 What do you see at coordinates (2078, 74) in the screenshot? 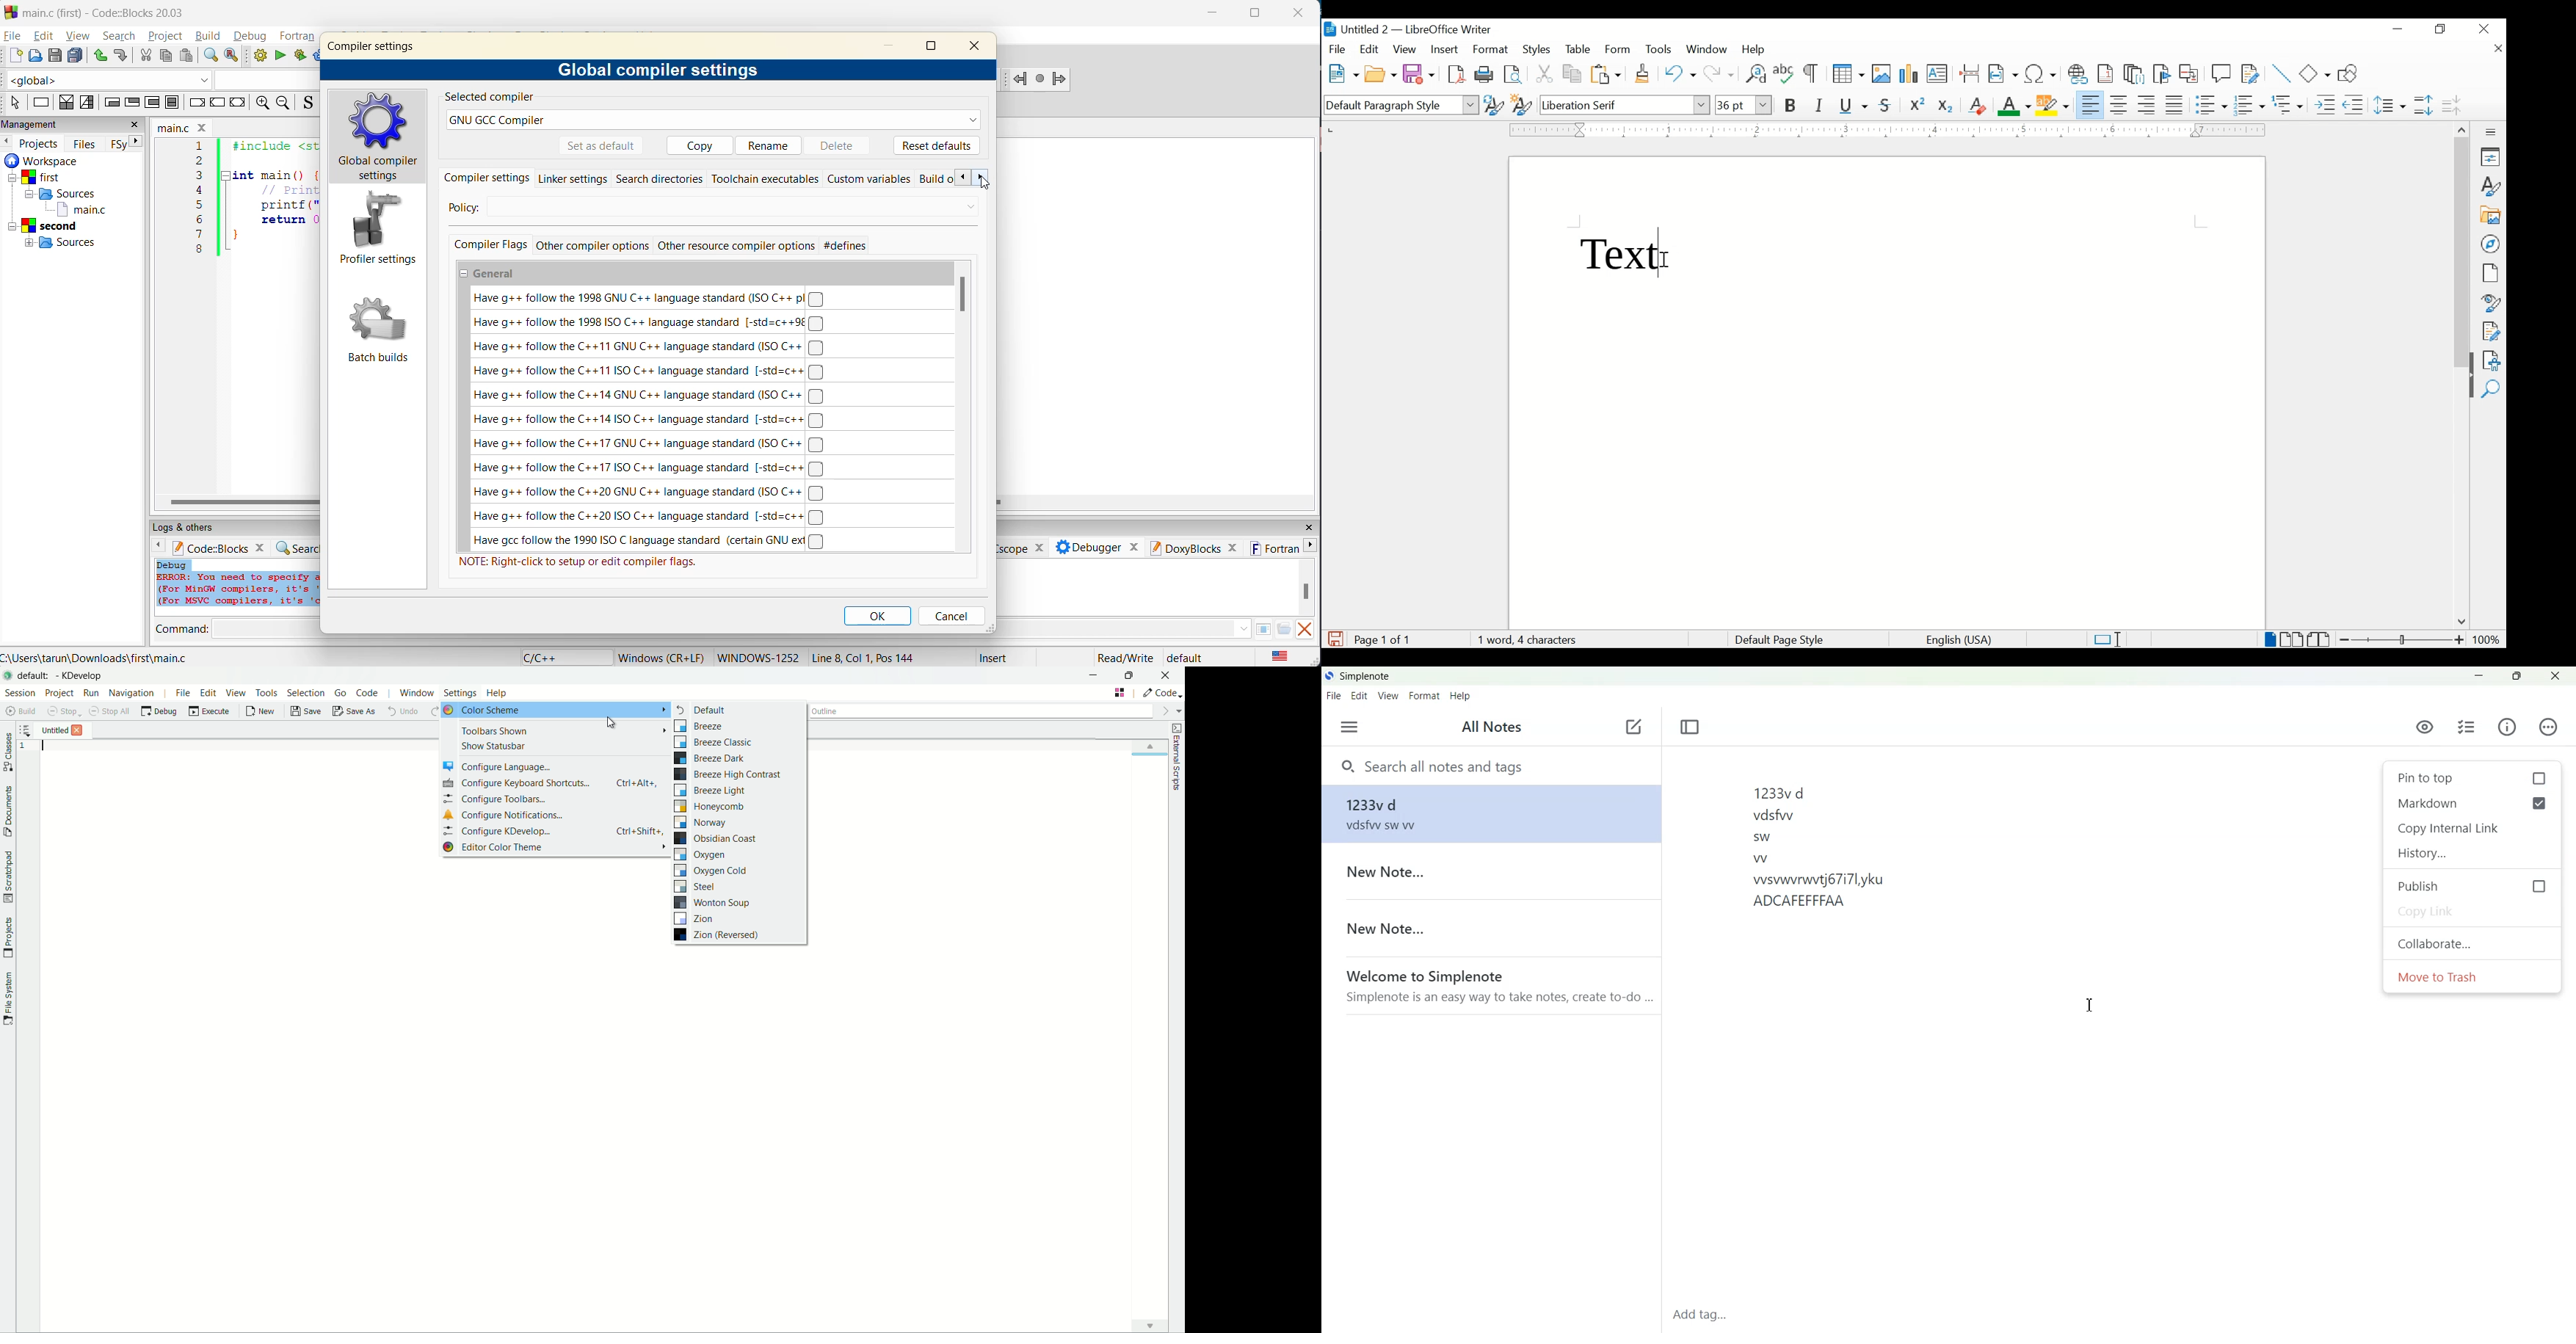
I see `insert hyperlink` at bounding box center [2078, 74].